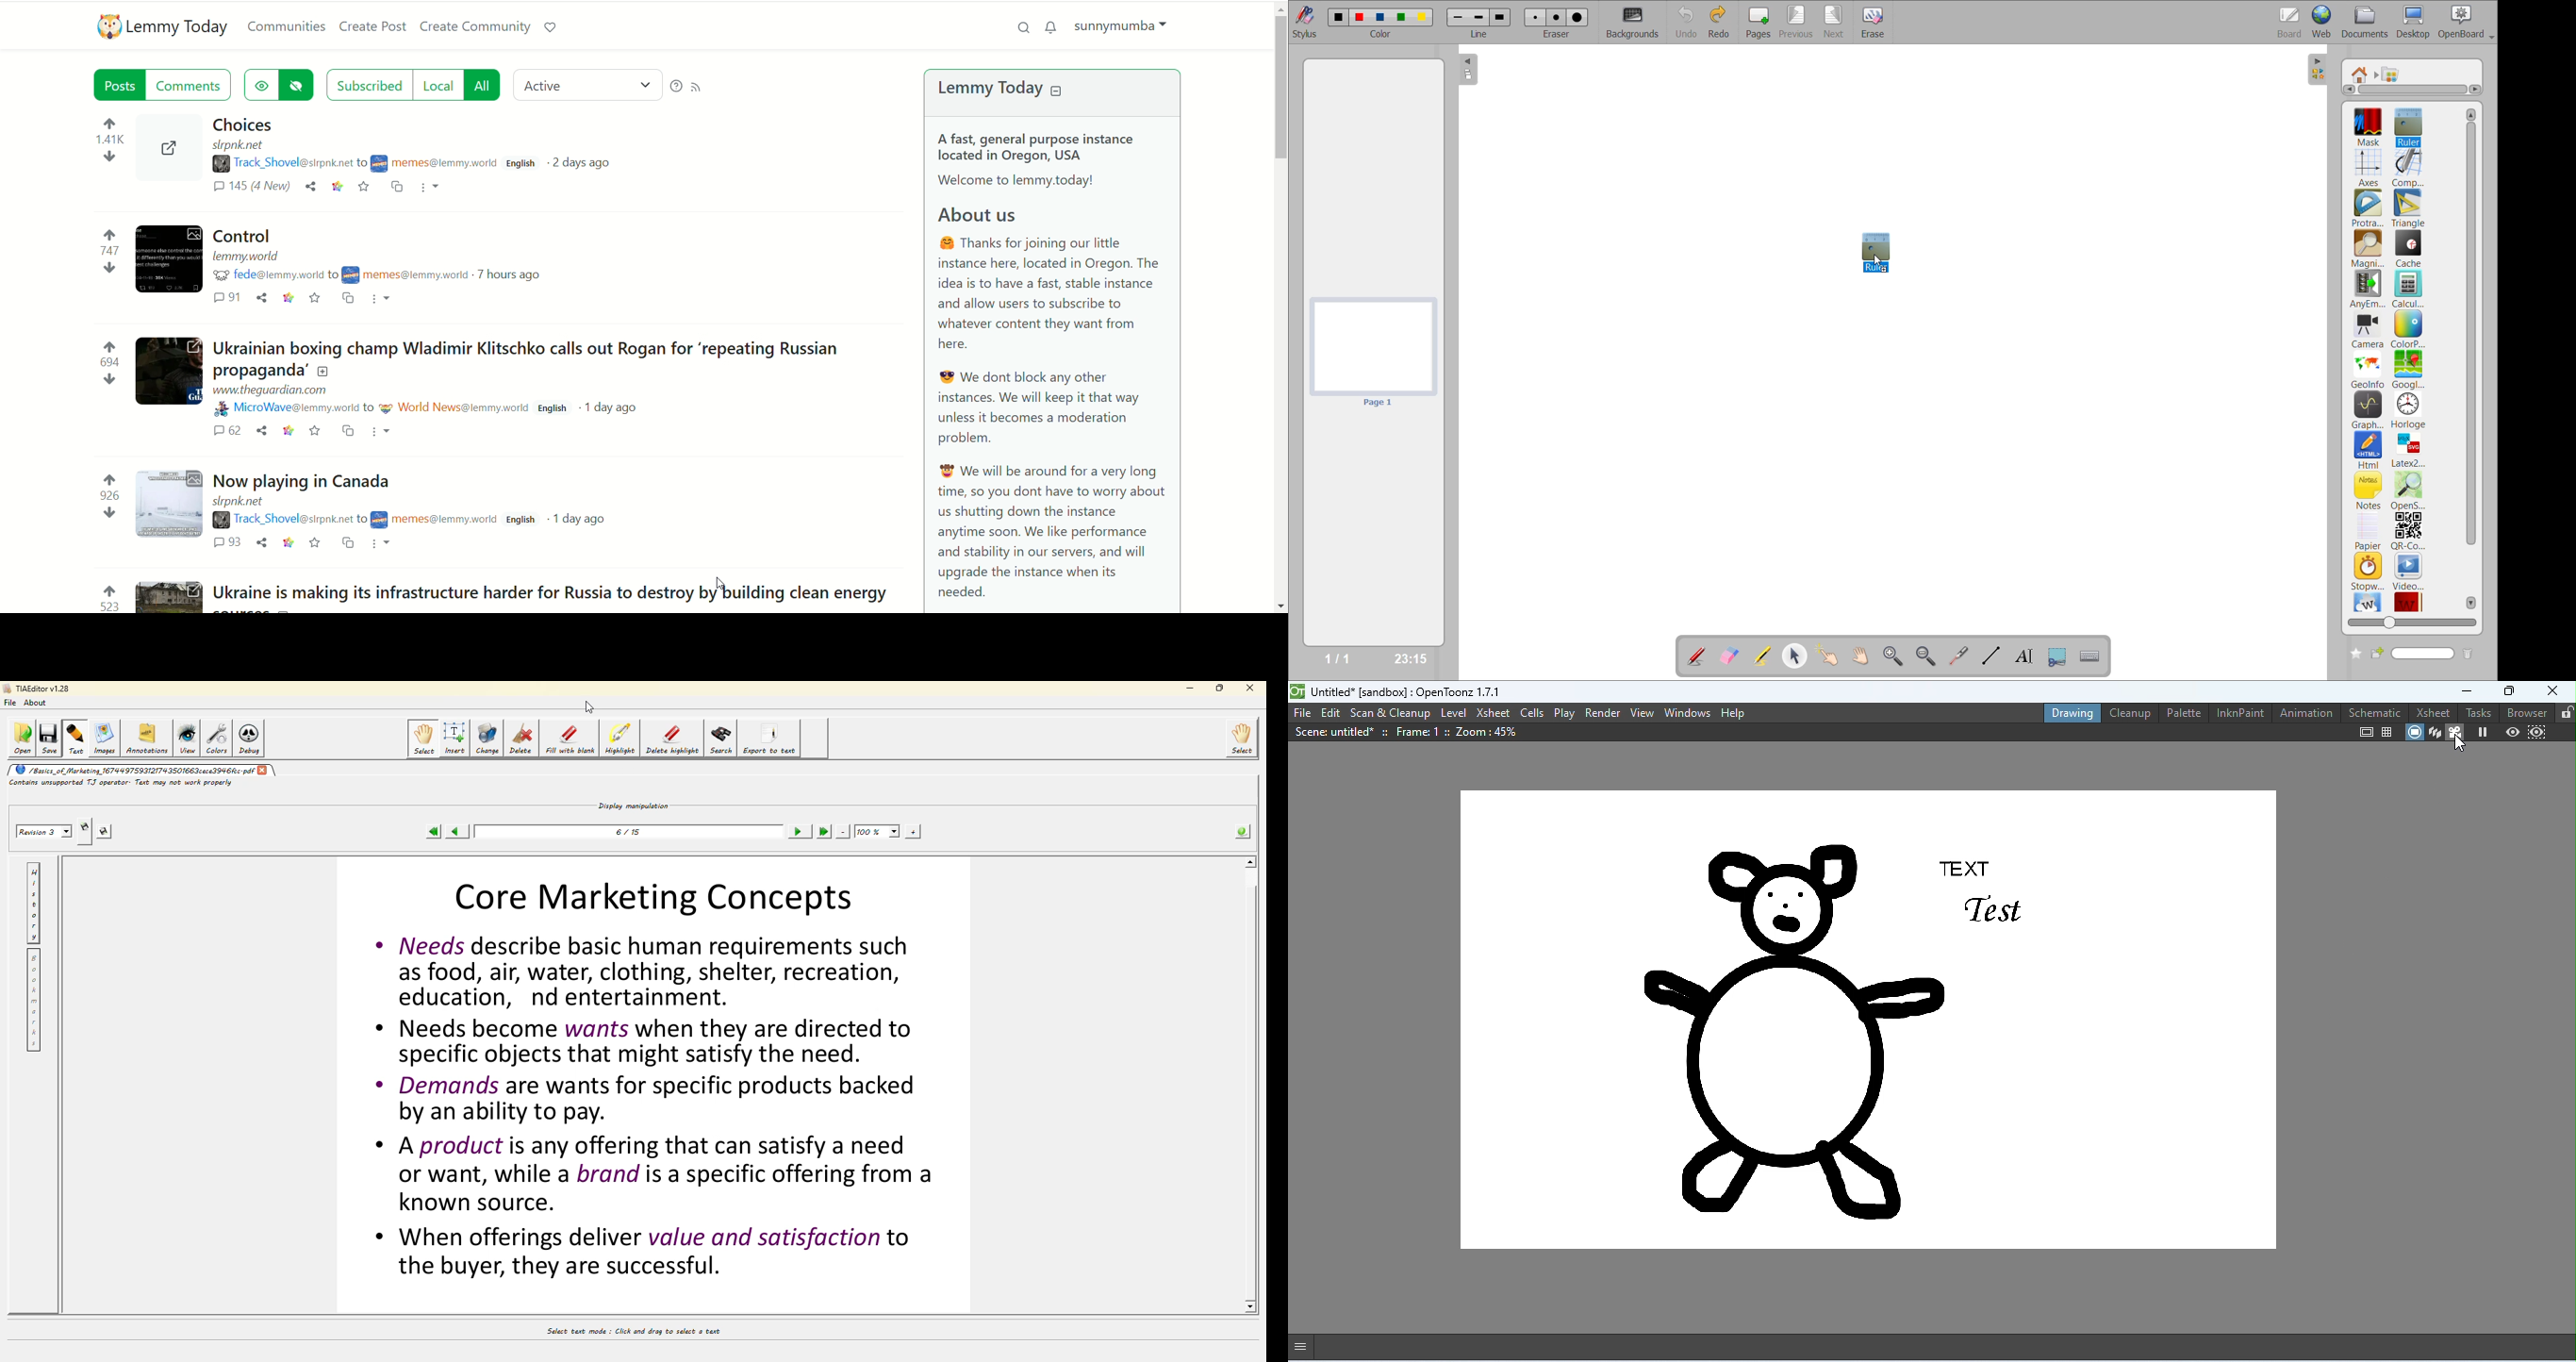  Describe the element at coordinates (509, 273) in the screenshot. I see `7 hours ago` at that location.